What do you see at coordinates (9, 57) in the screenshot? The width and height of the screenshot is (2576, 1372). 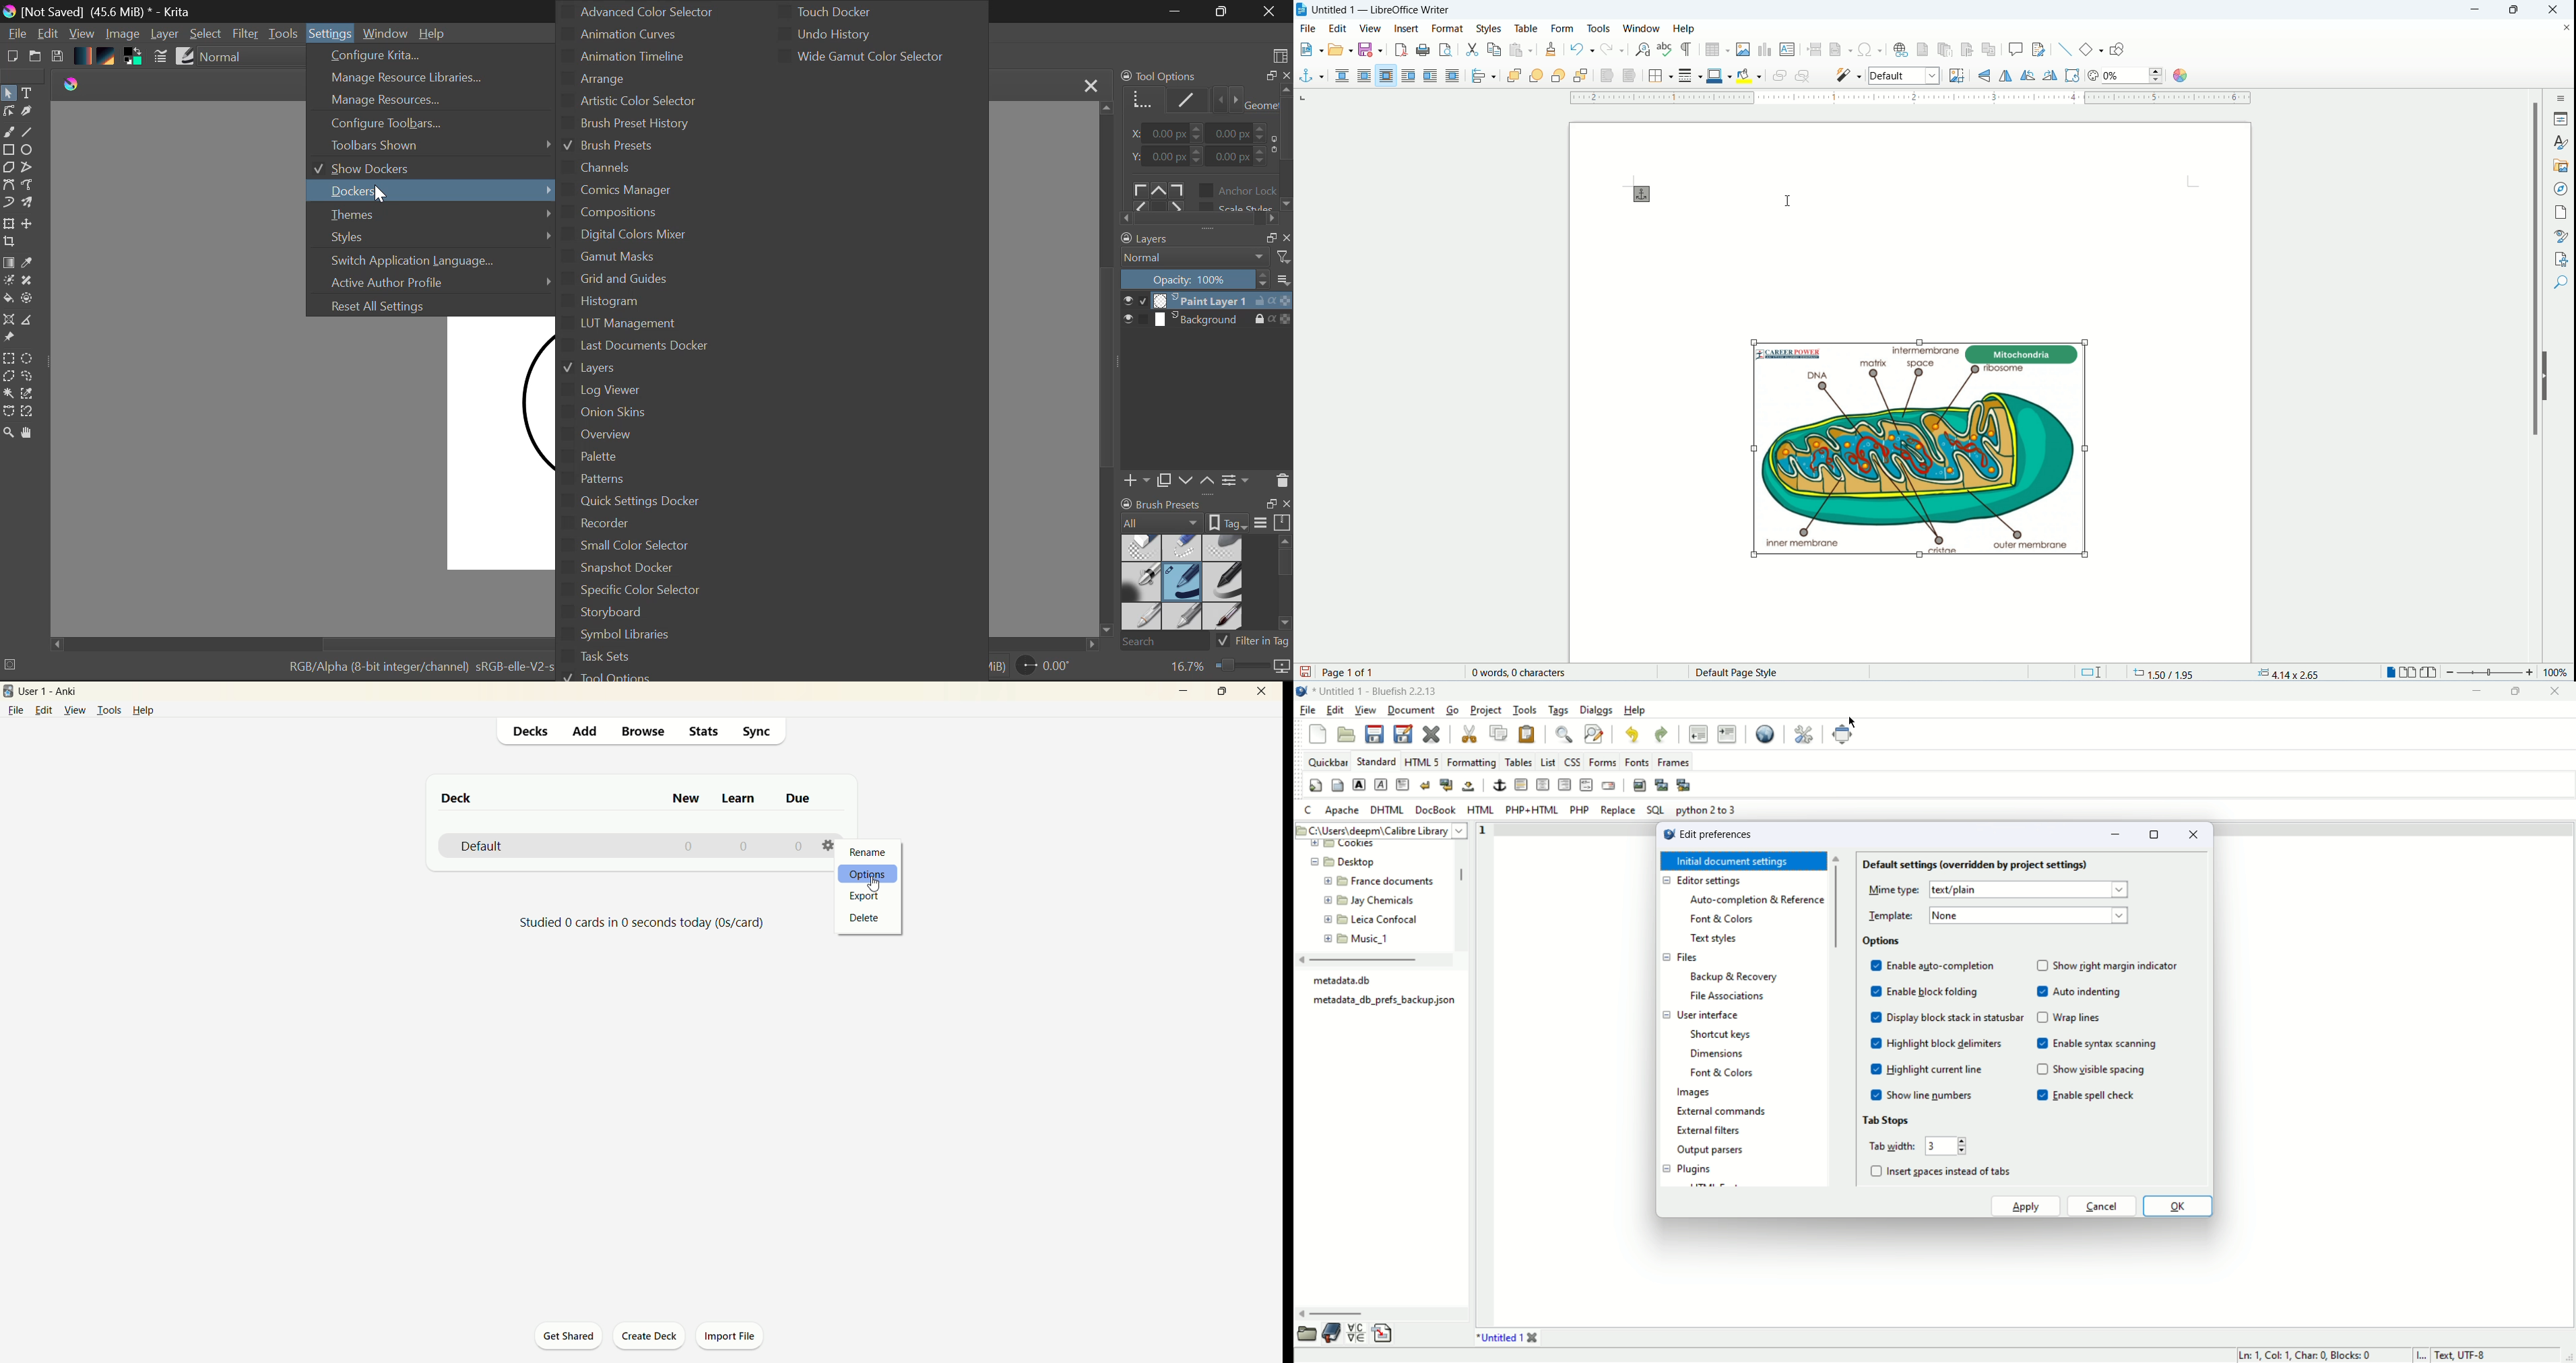 I see `New` at bounding box center [9, 57].